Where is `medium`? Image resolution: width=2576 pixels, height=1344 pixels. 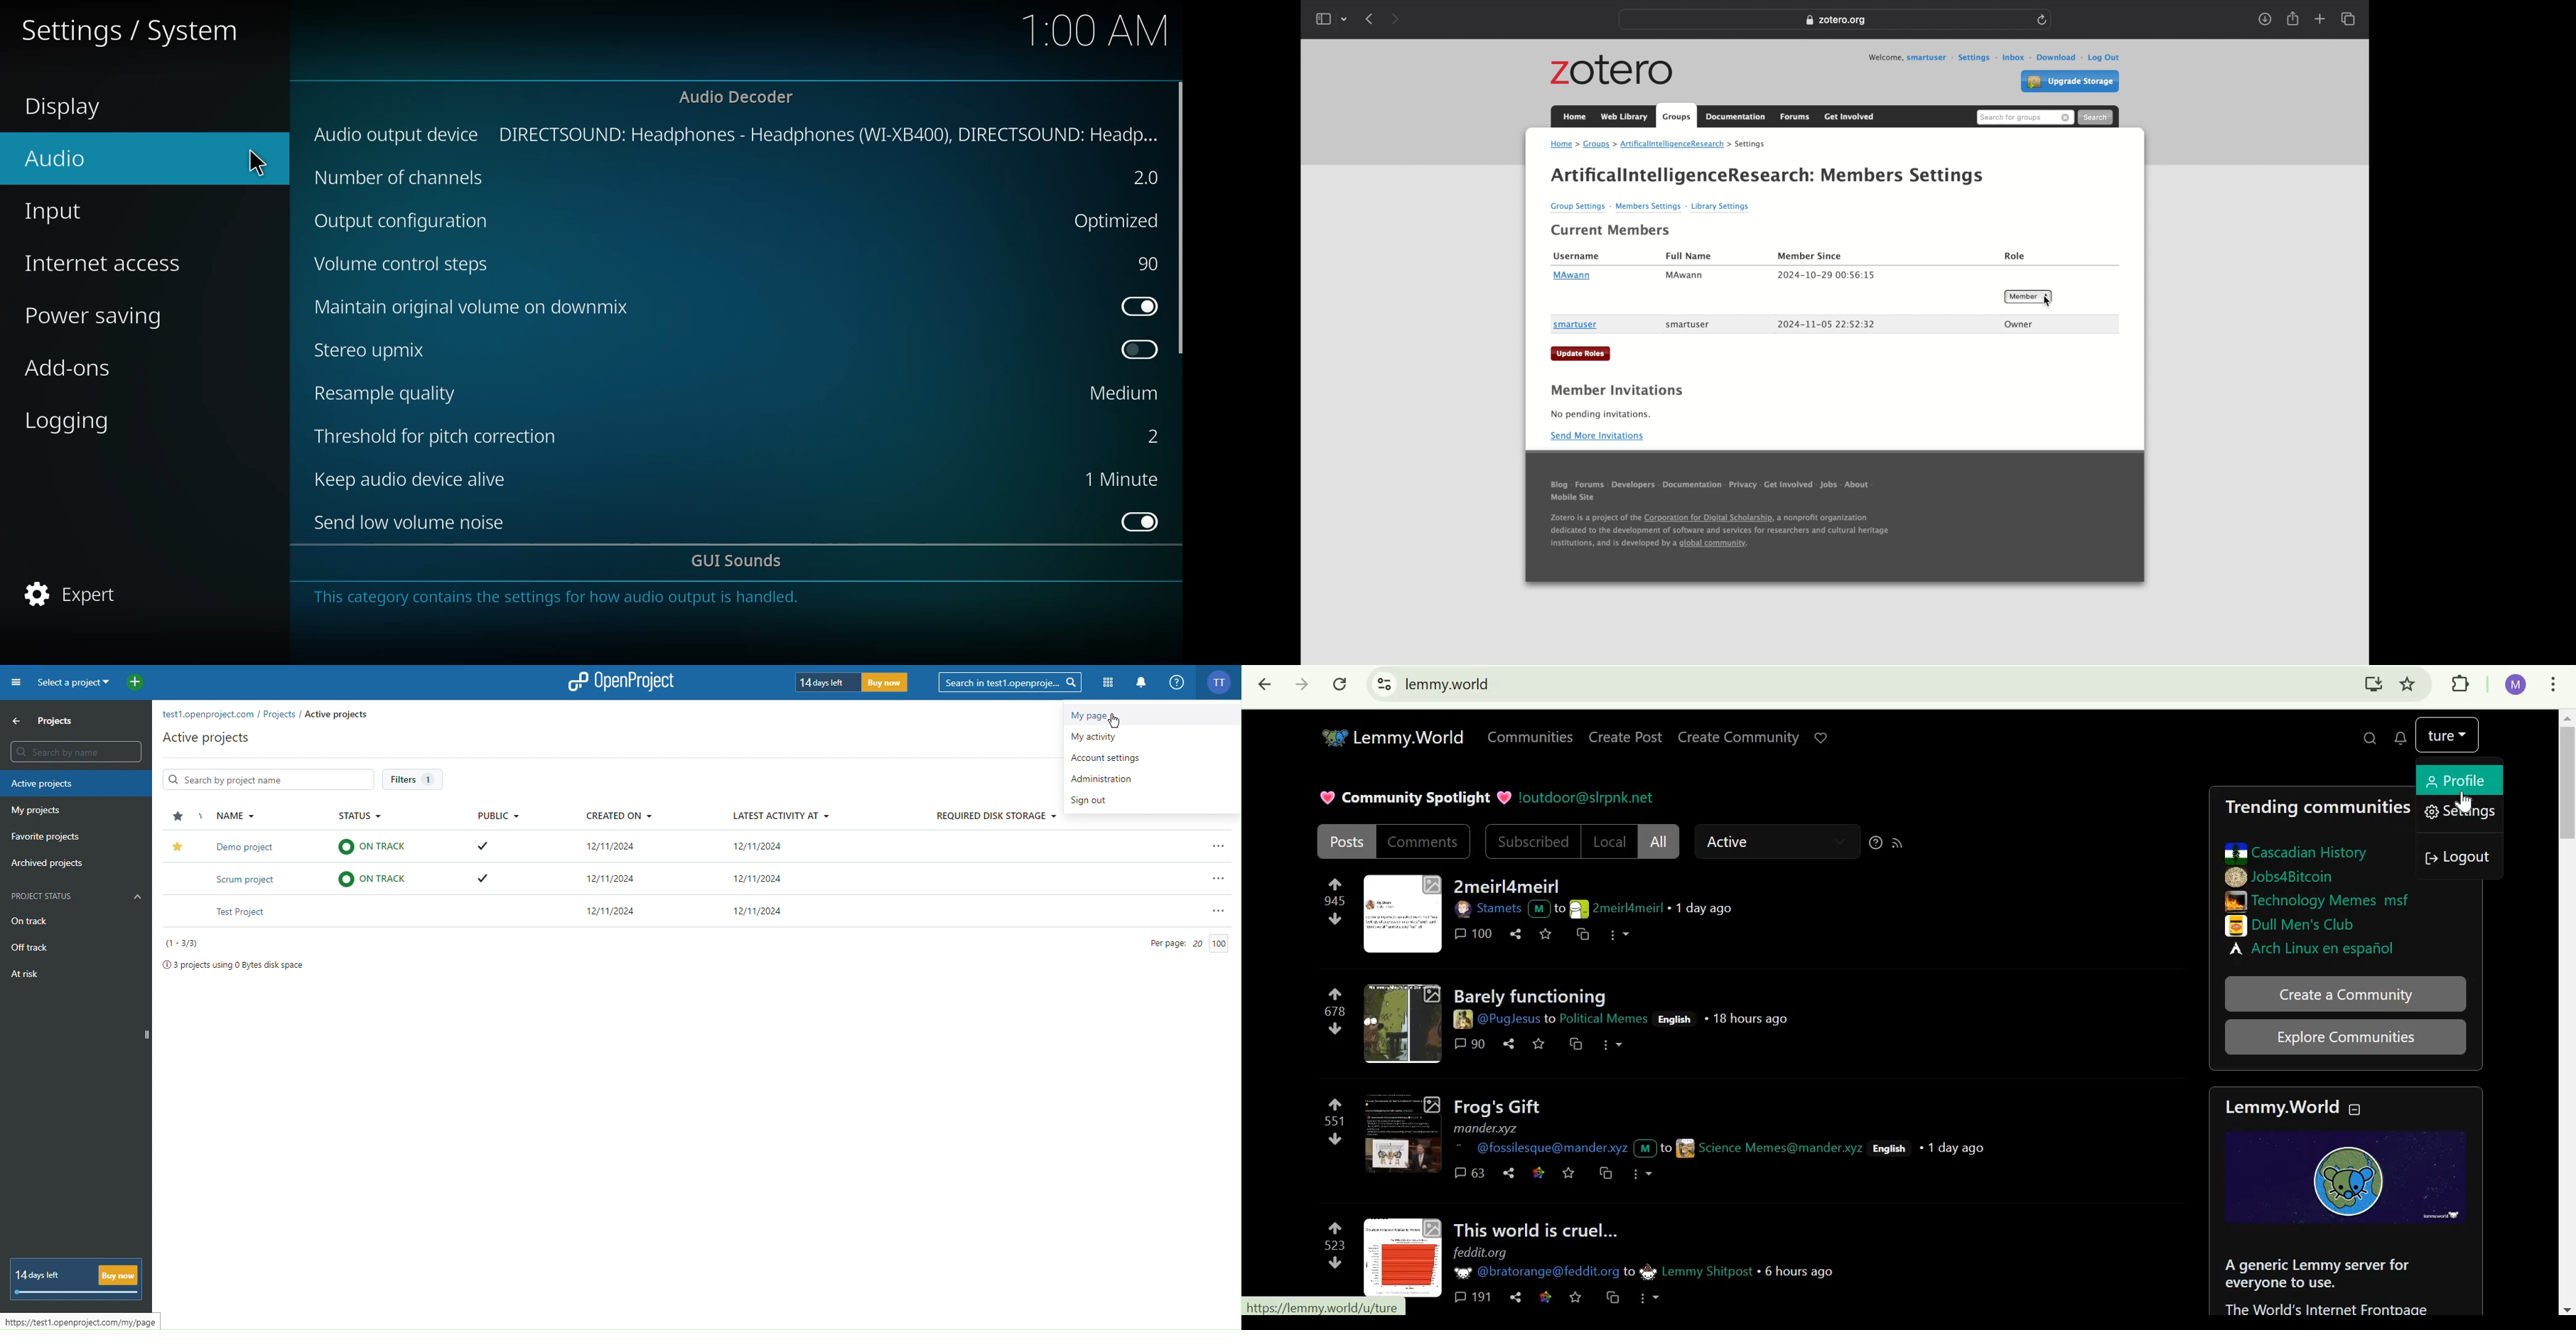 medium is located at coordinates (1115, 394).